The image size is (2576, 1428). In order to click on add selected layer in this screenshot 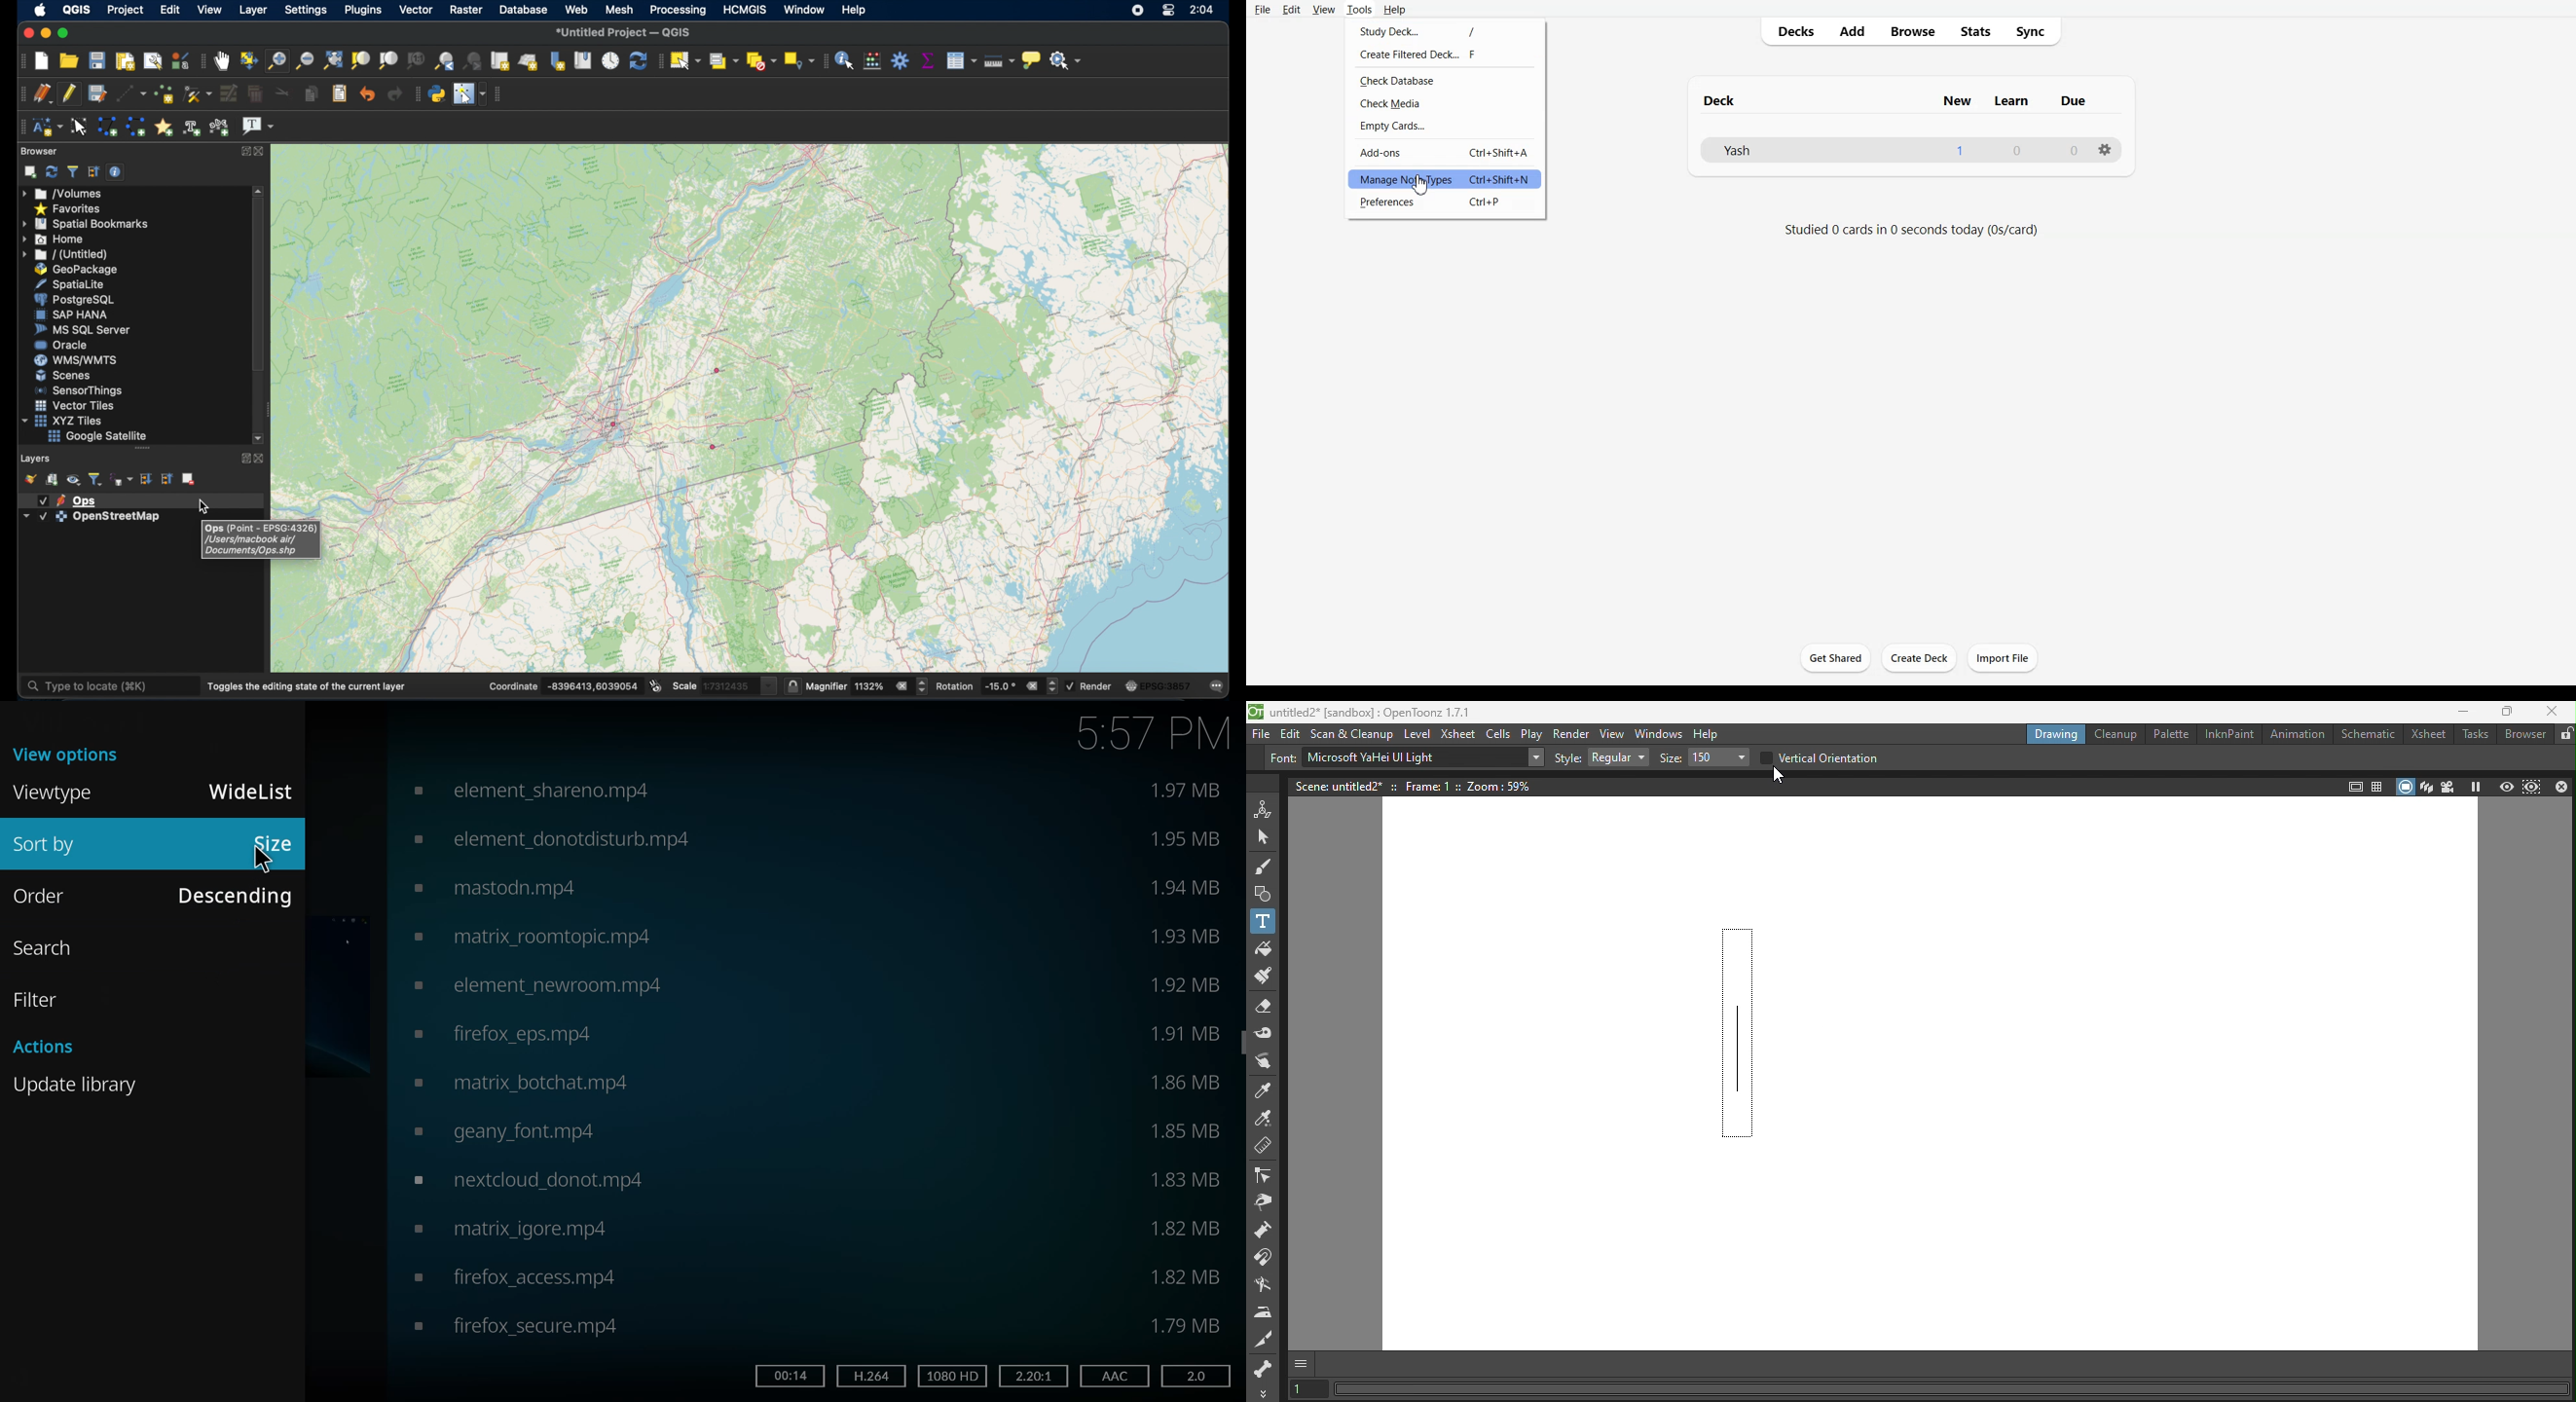, I will do `click(29, 173)`.